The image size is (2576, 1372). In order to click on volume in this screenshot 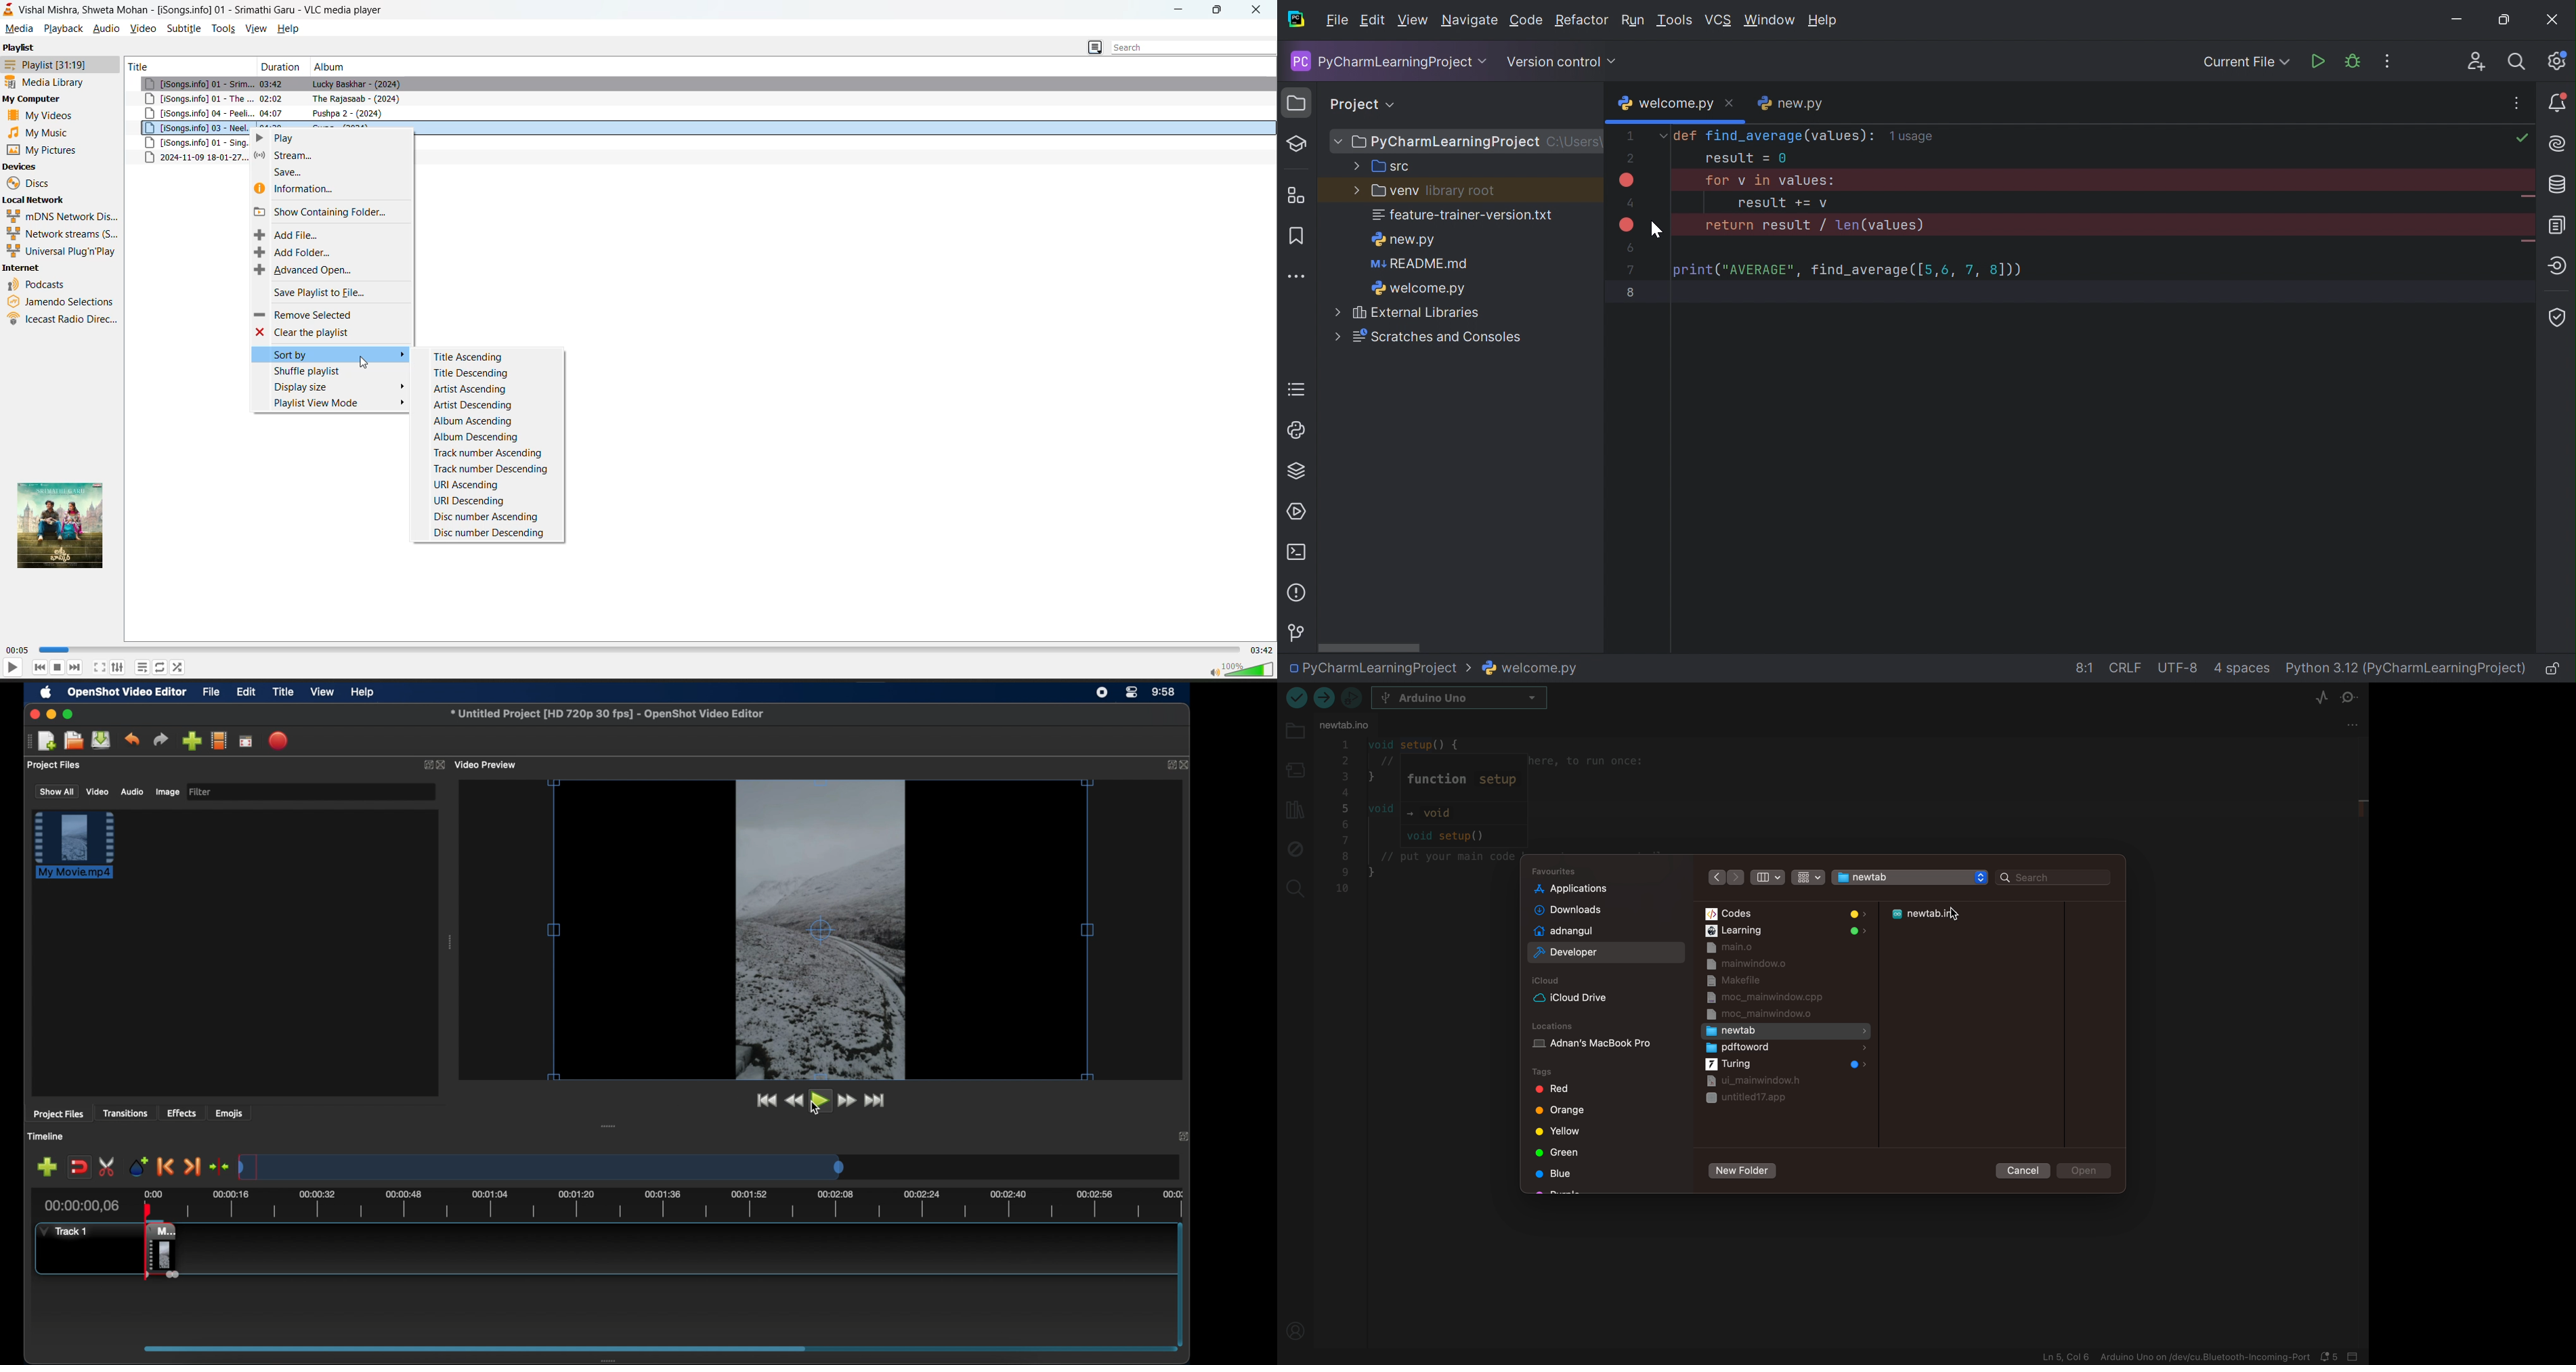, I will do `click(1240, 669)`.